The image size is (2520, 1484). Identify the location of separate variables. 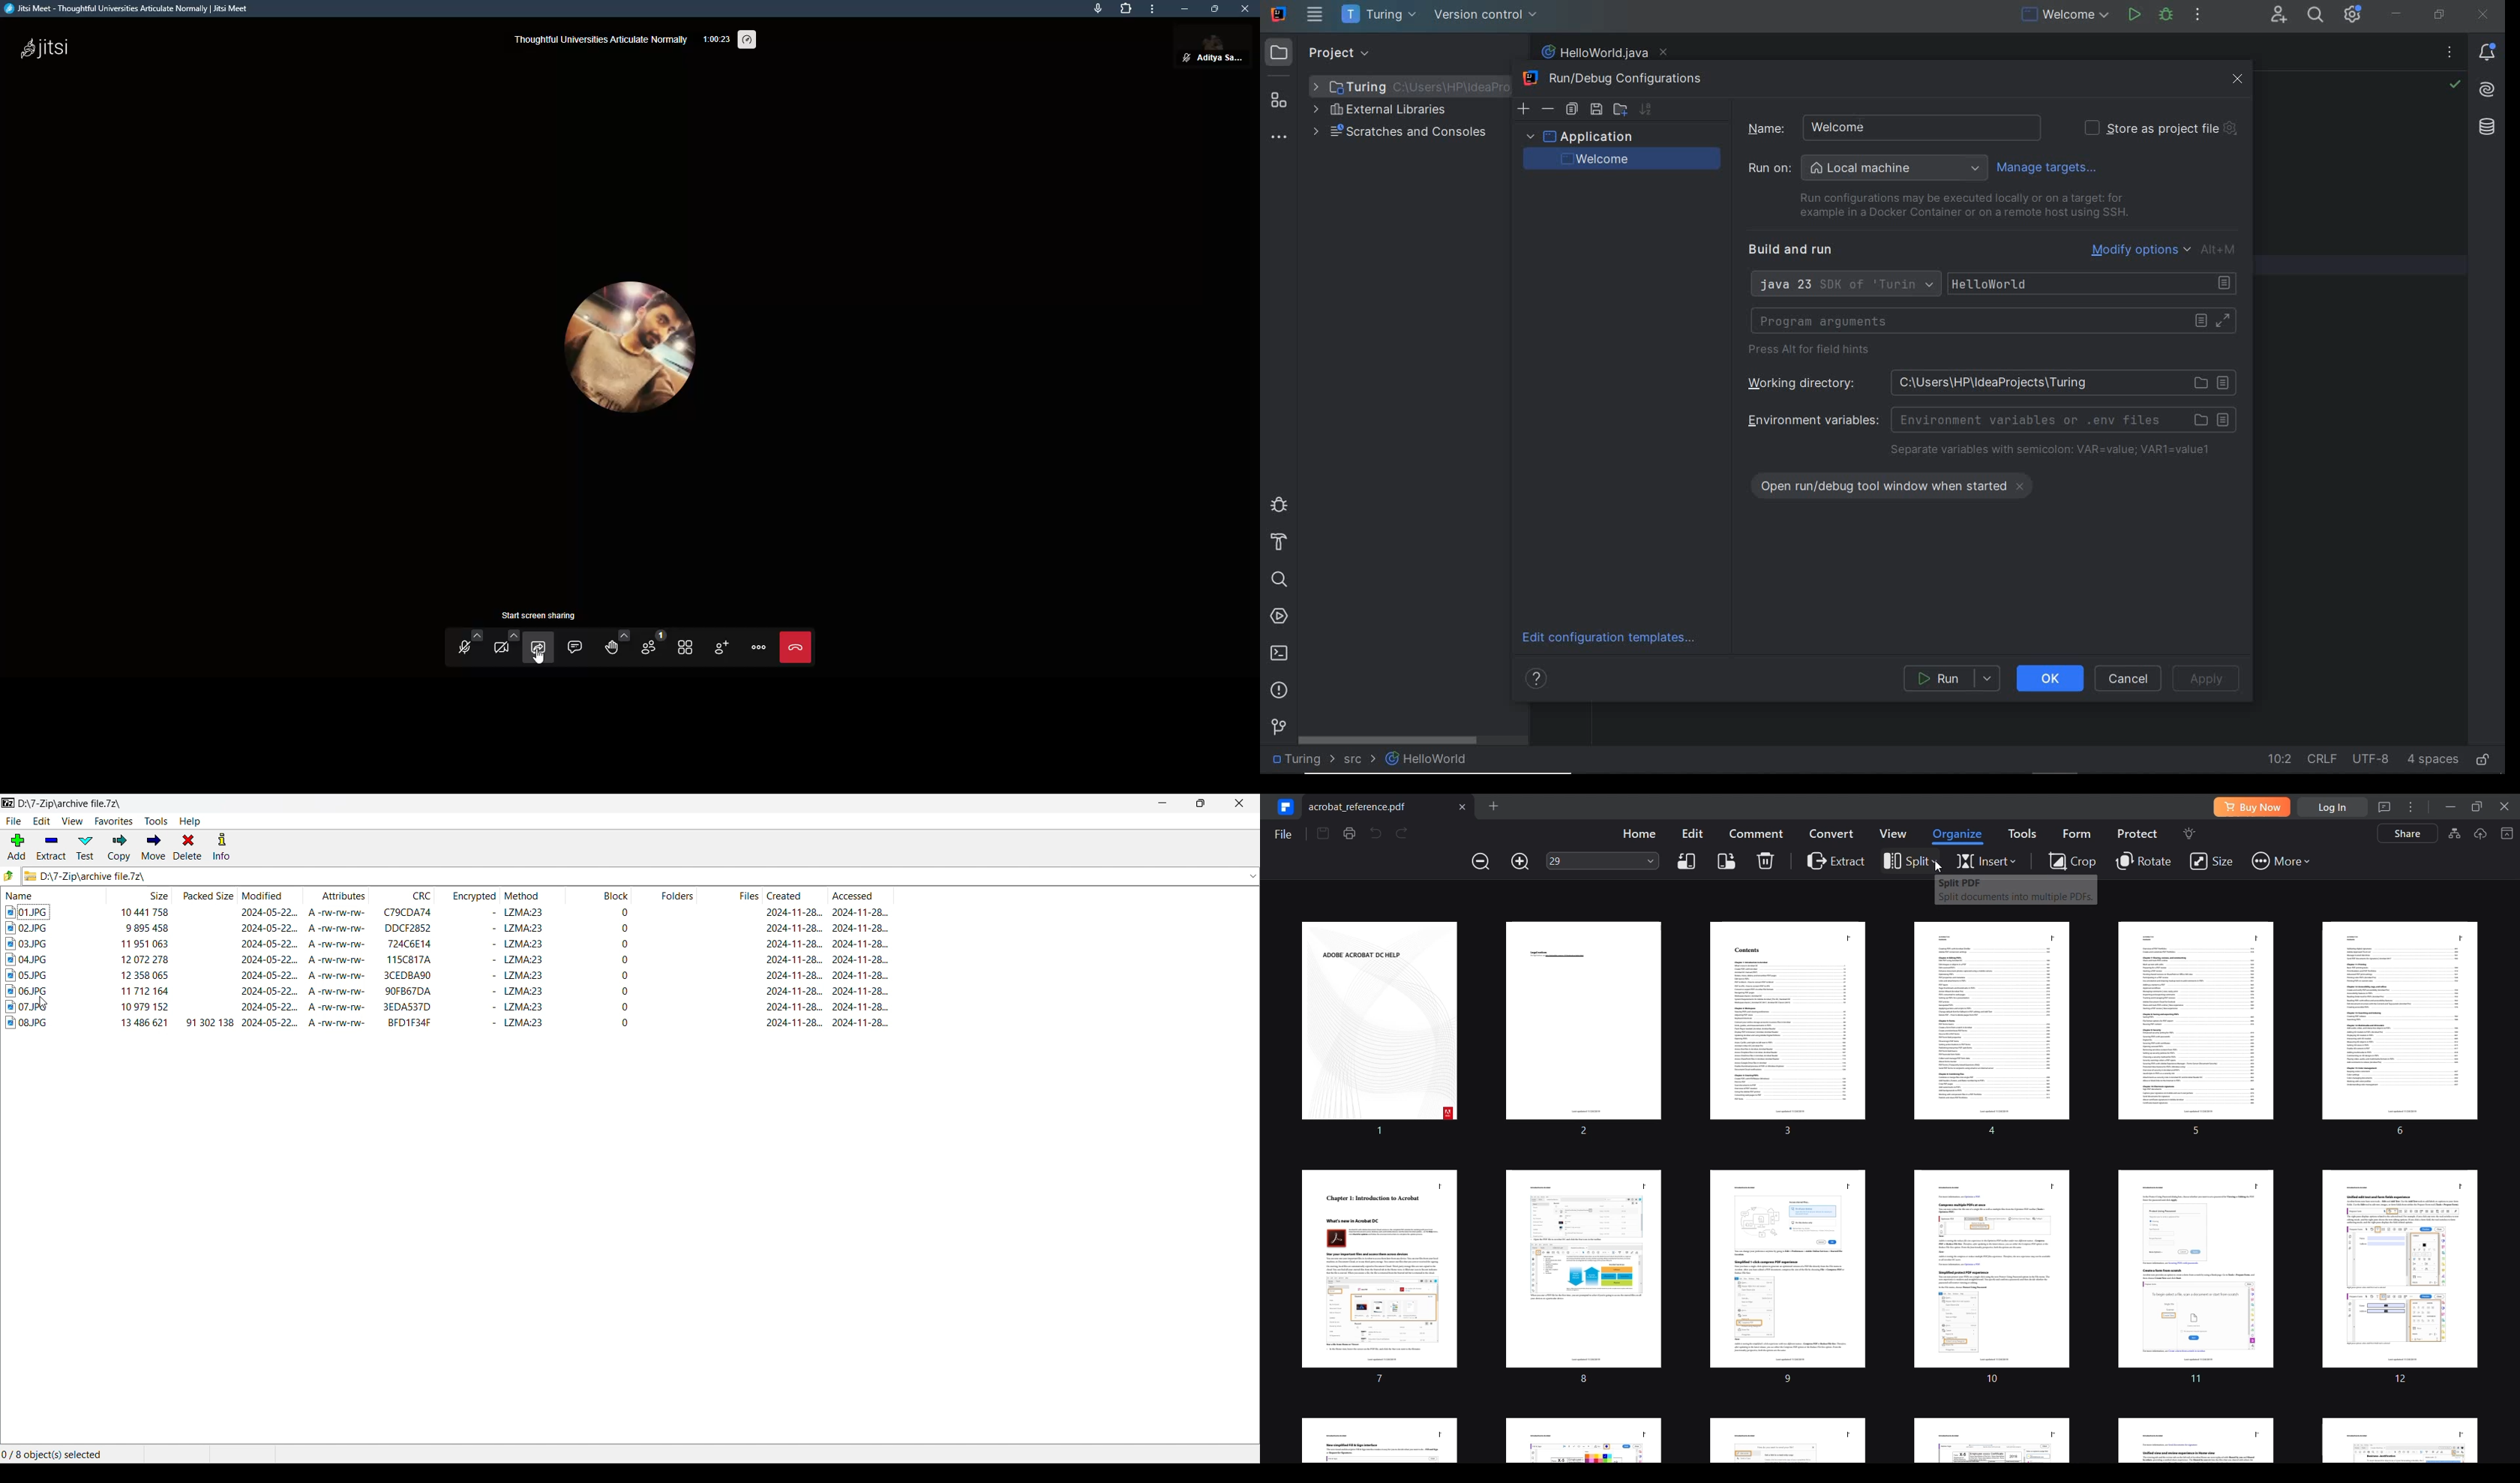
(2051, 451).